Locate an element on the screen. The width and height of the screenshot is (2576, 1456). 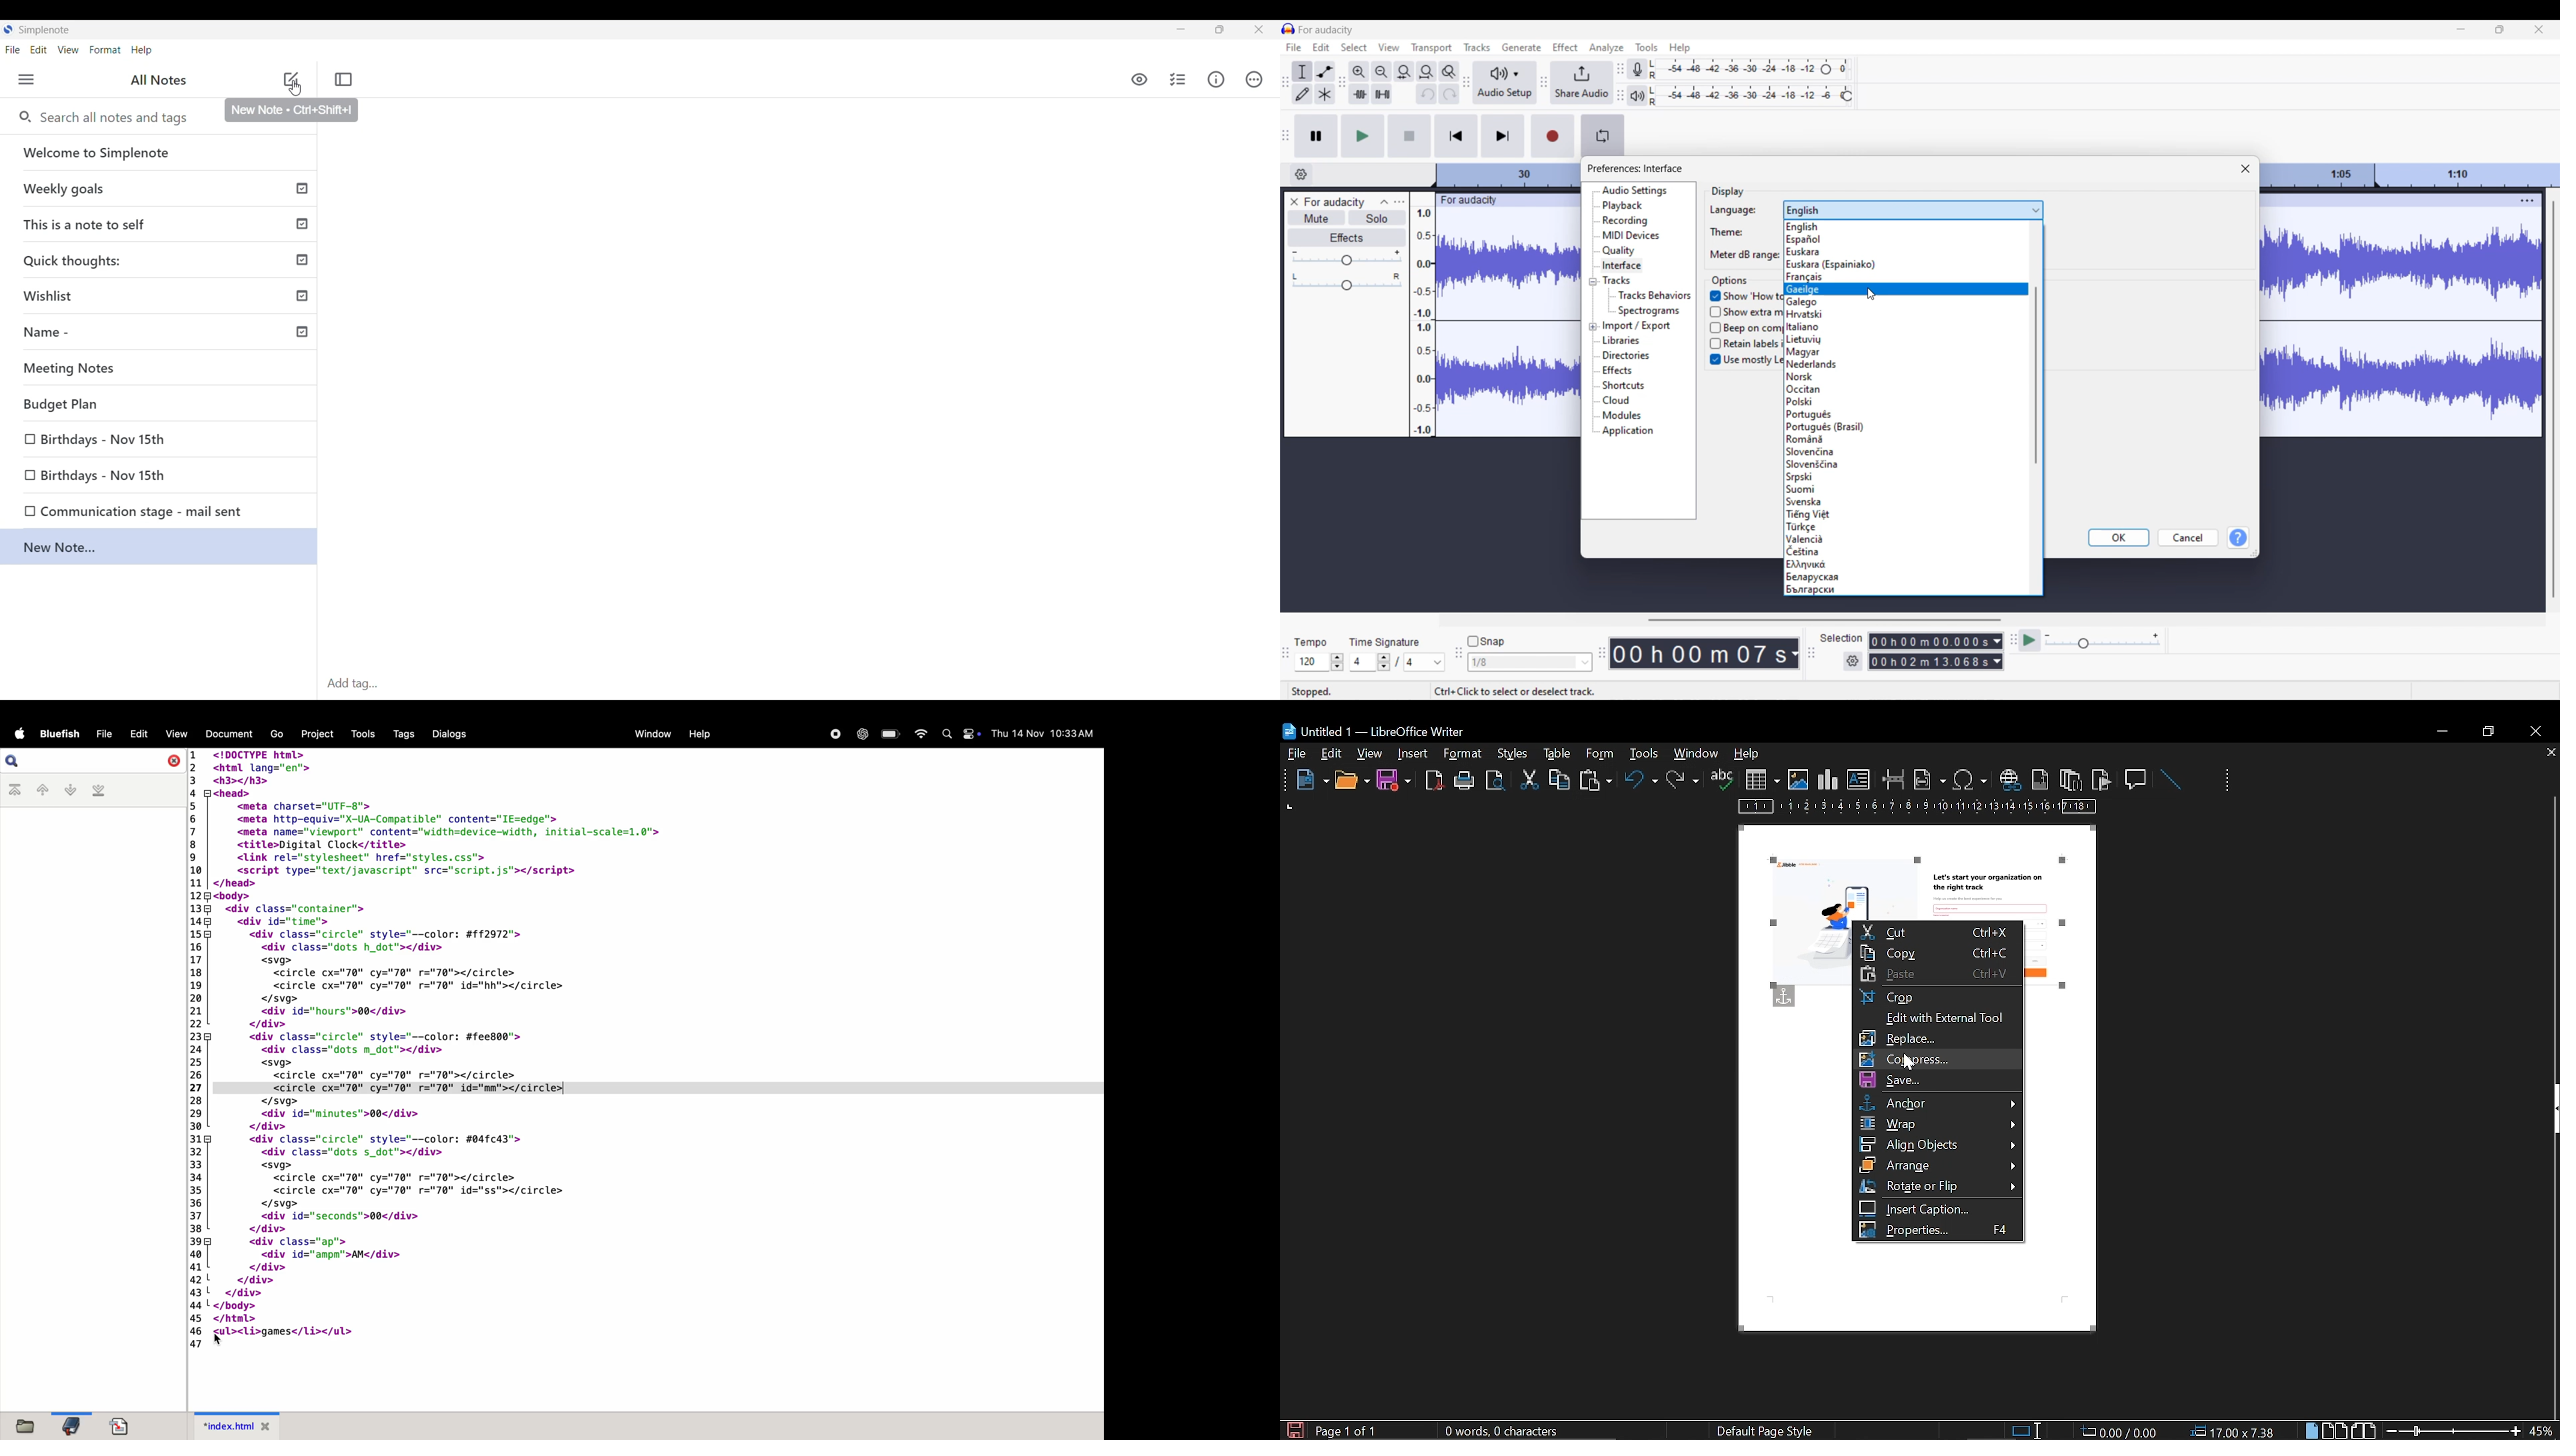
Scale to measure intensity of sound is located at coordinates (1423, 321).